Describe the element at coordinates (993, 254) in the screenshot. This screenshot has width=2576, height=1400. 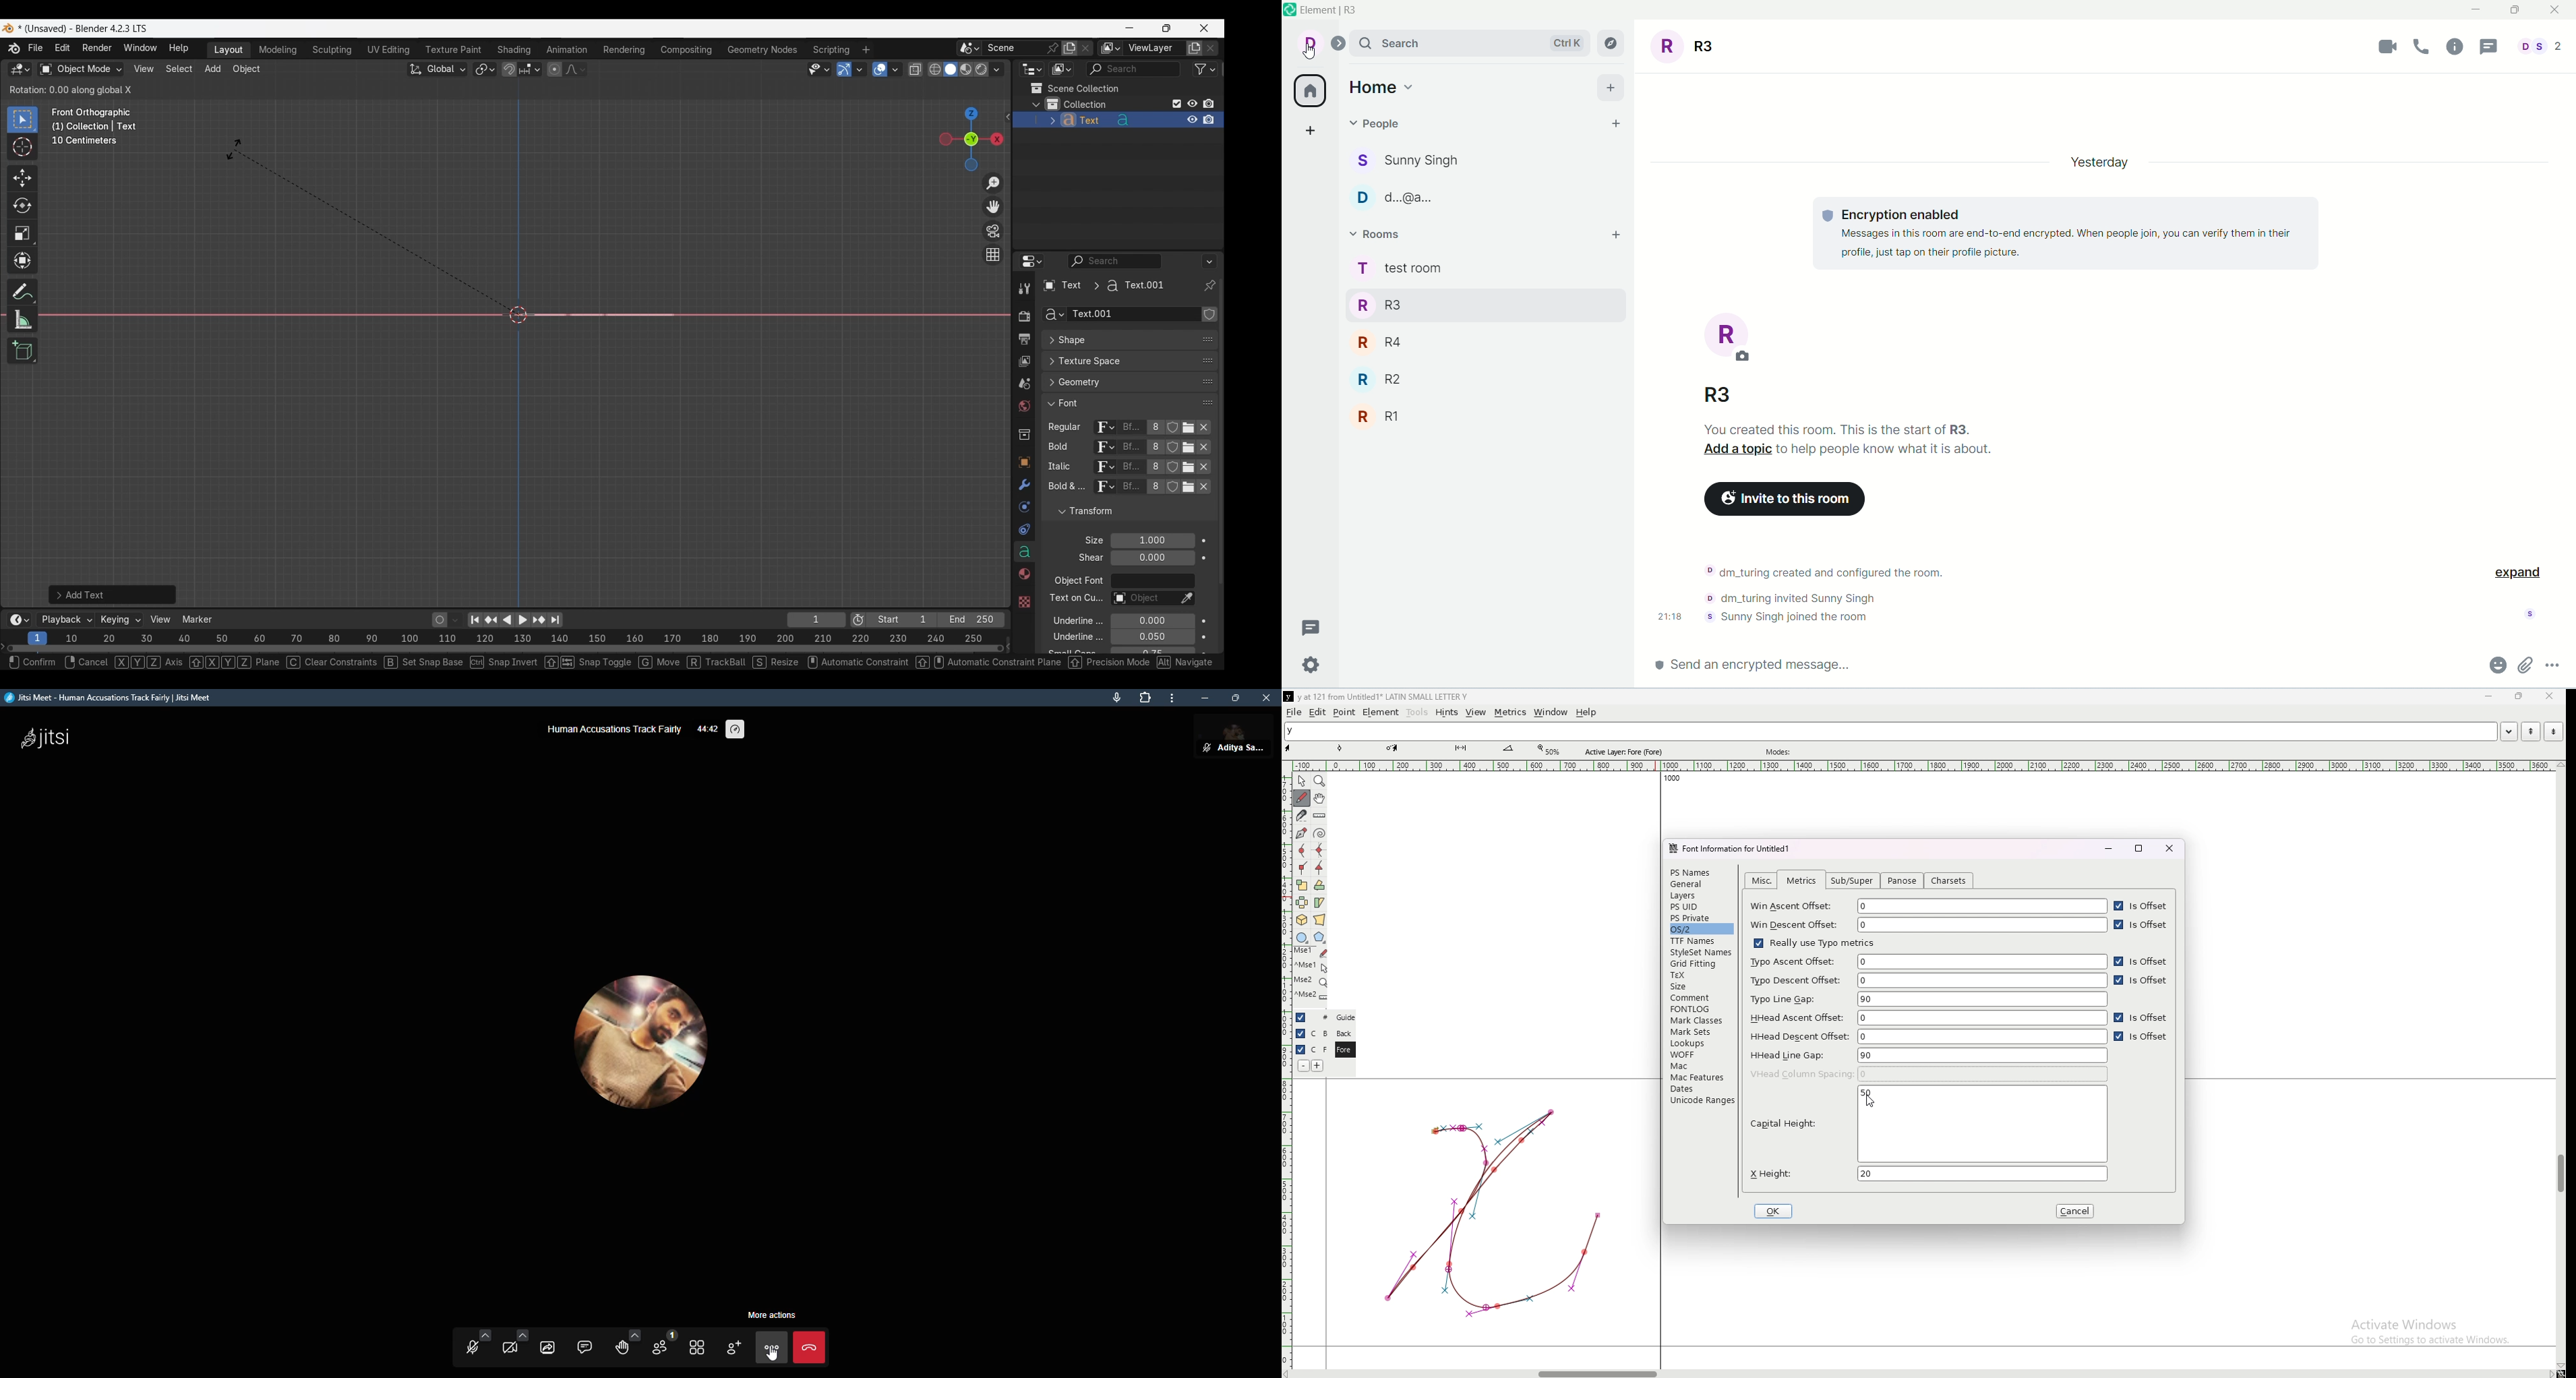
I see `Switch the current view from perspective/orthographic projection` at that location.